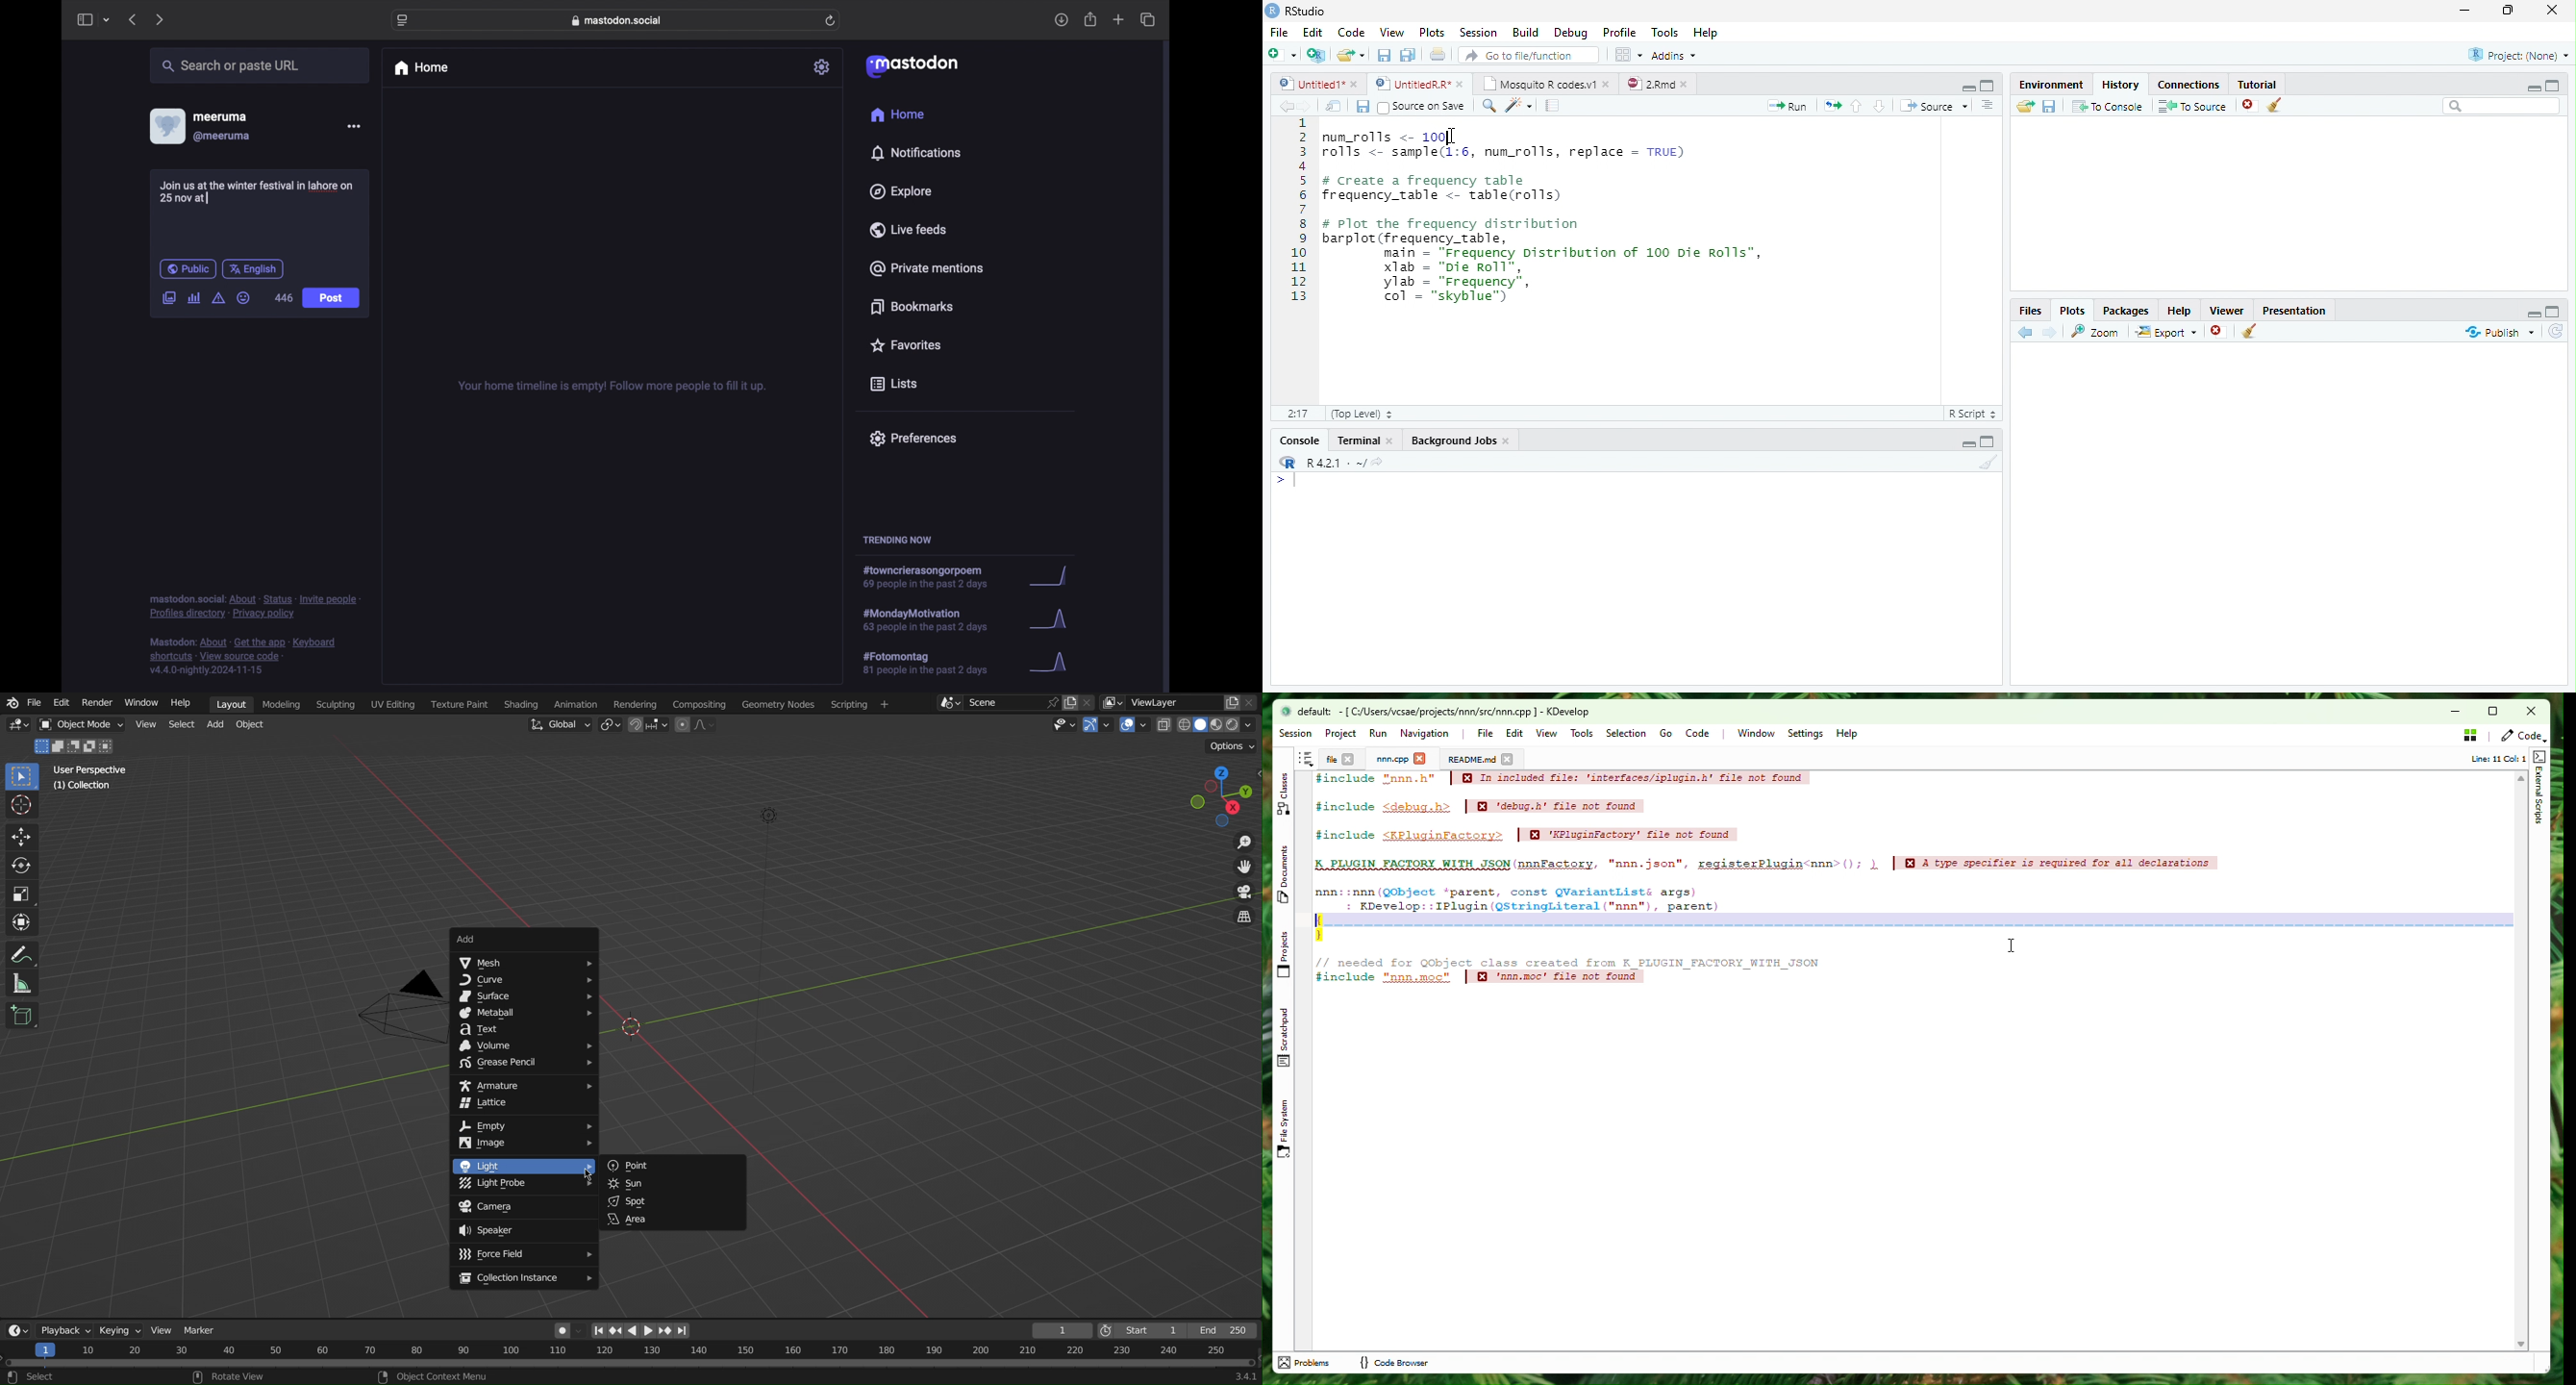 The width and height of the screenshot is (2576, 1400). What do you see at coordinates (1988, 462) in the screenshot?
I see `Clear` at bounding box center [1988, 462].